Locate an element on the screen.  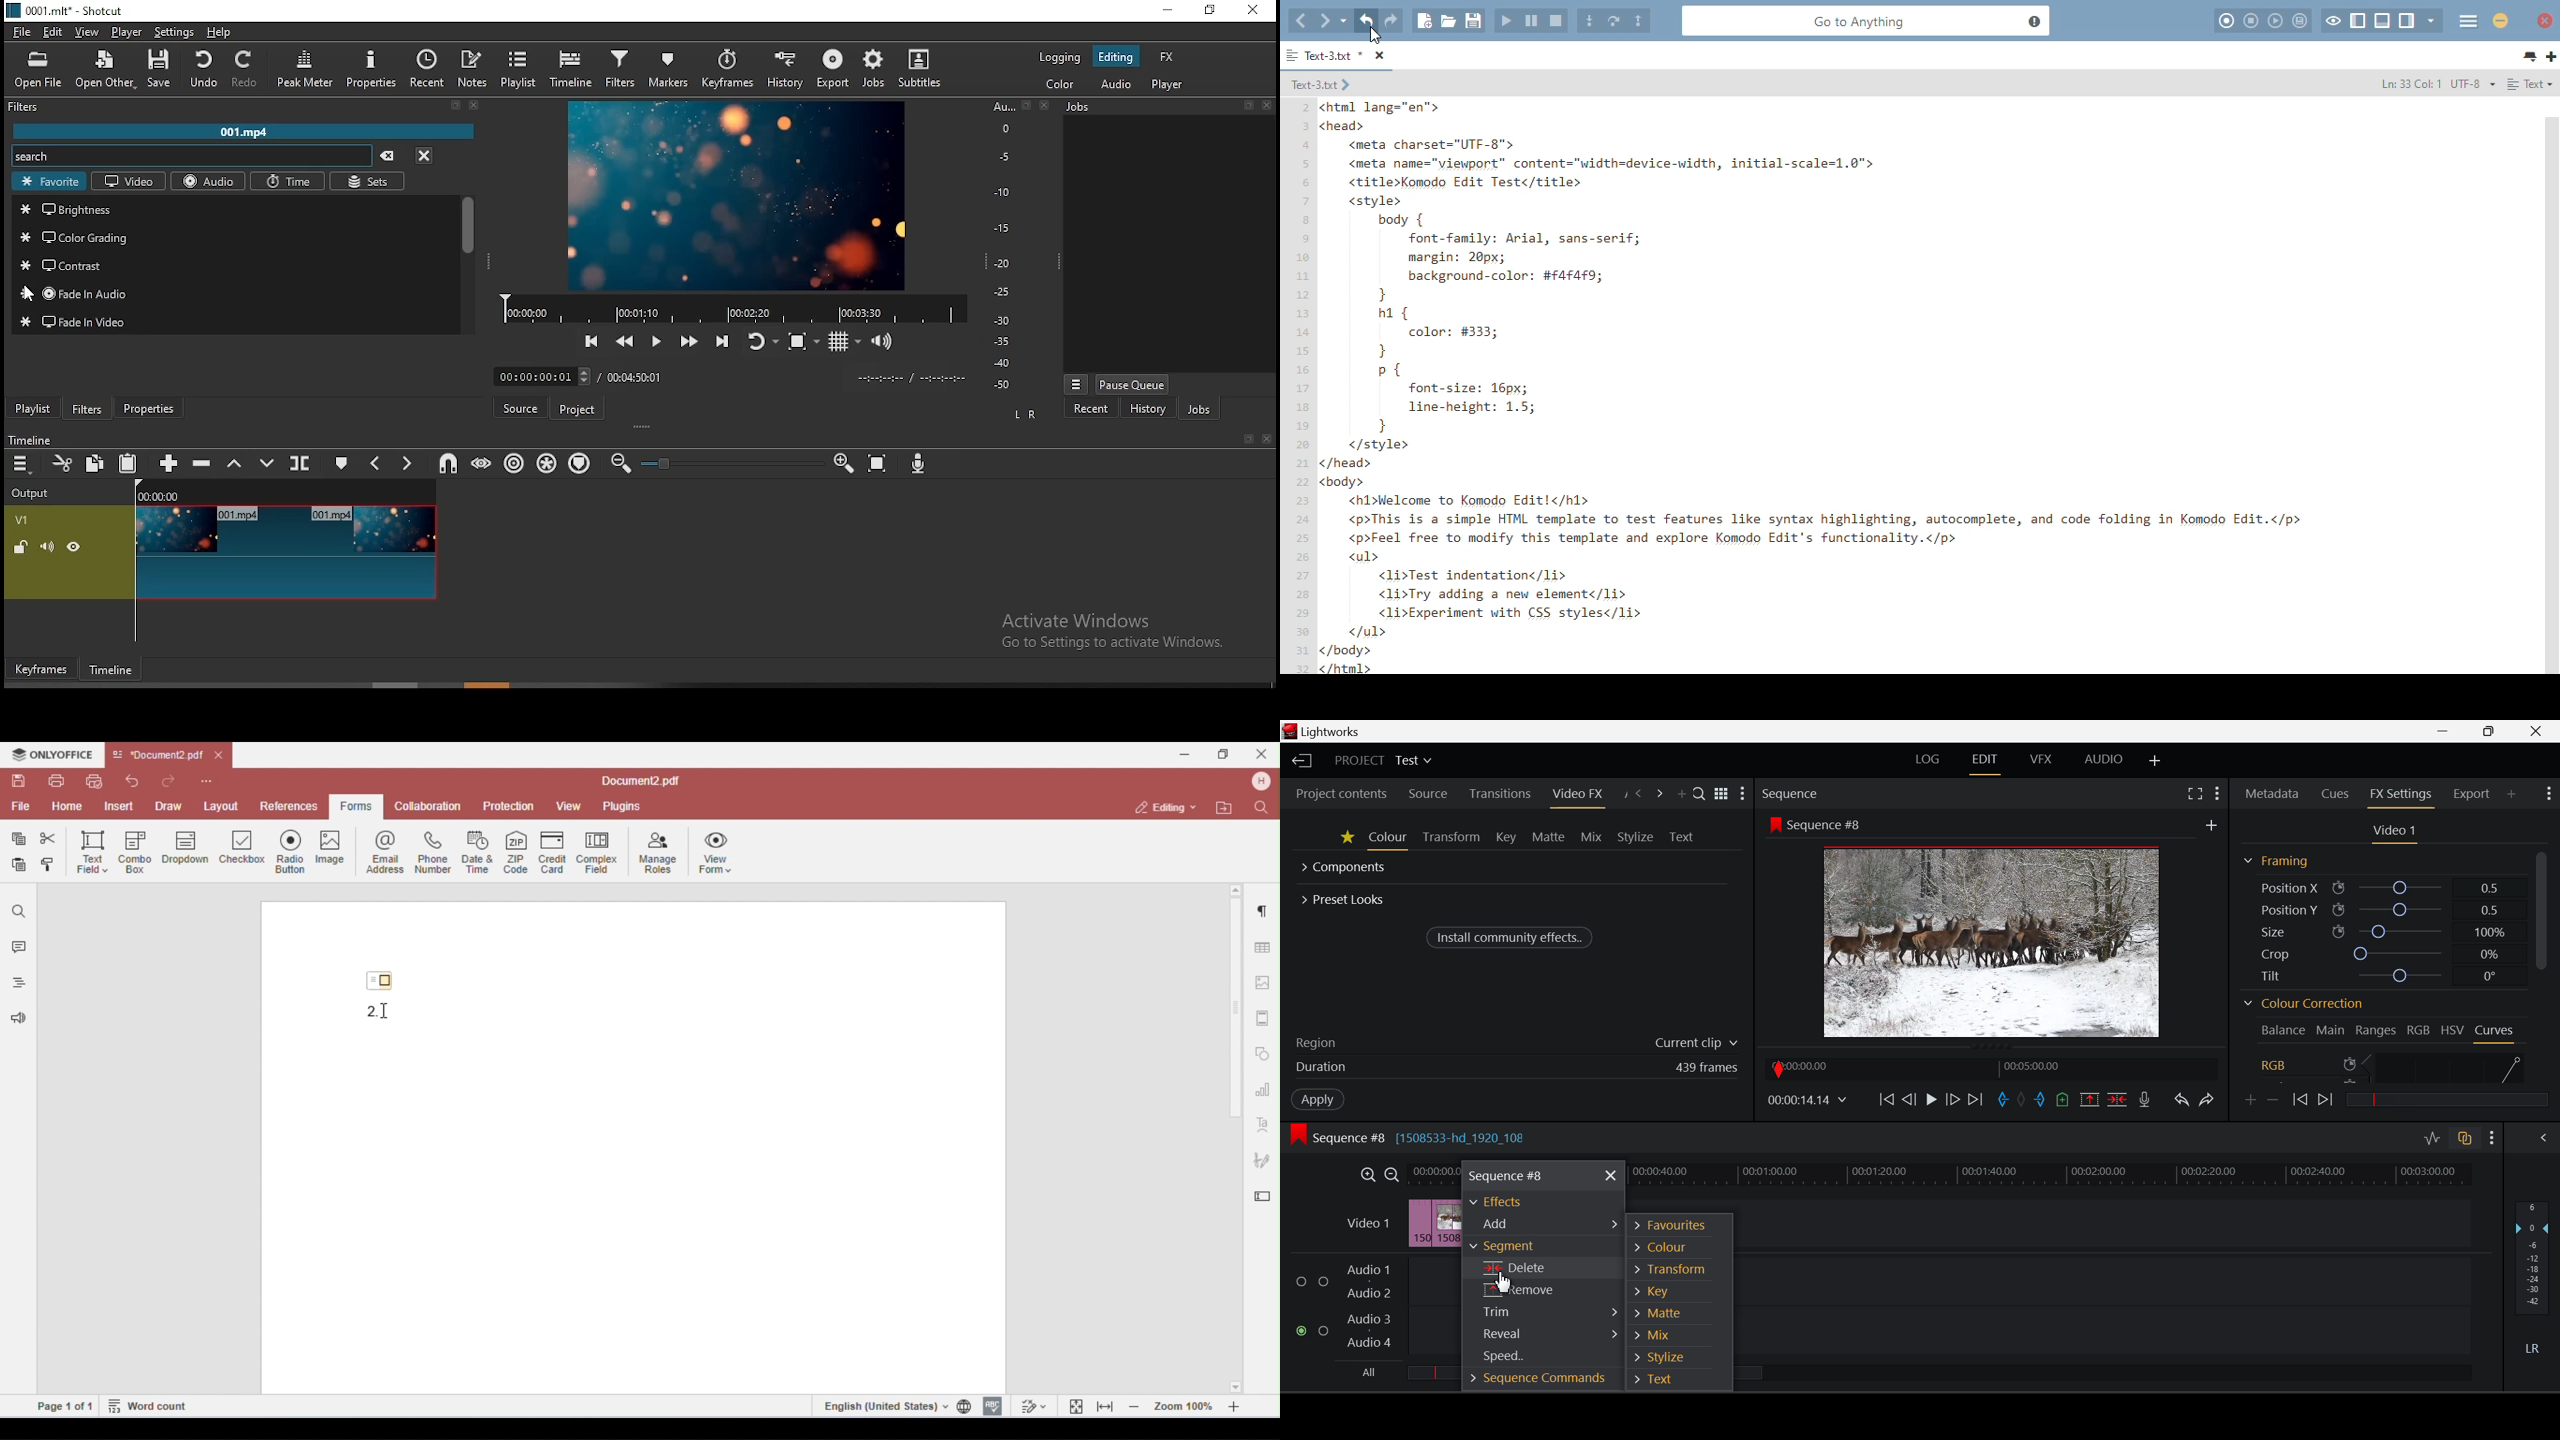
go to anything is located at coordinates (1867, 21).